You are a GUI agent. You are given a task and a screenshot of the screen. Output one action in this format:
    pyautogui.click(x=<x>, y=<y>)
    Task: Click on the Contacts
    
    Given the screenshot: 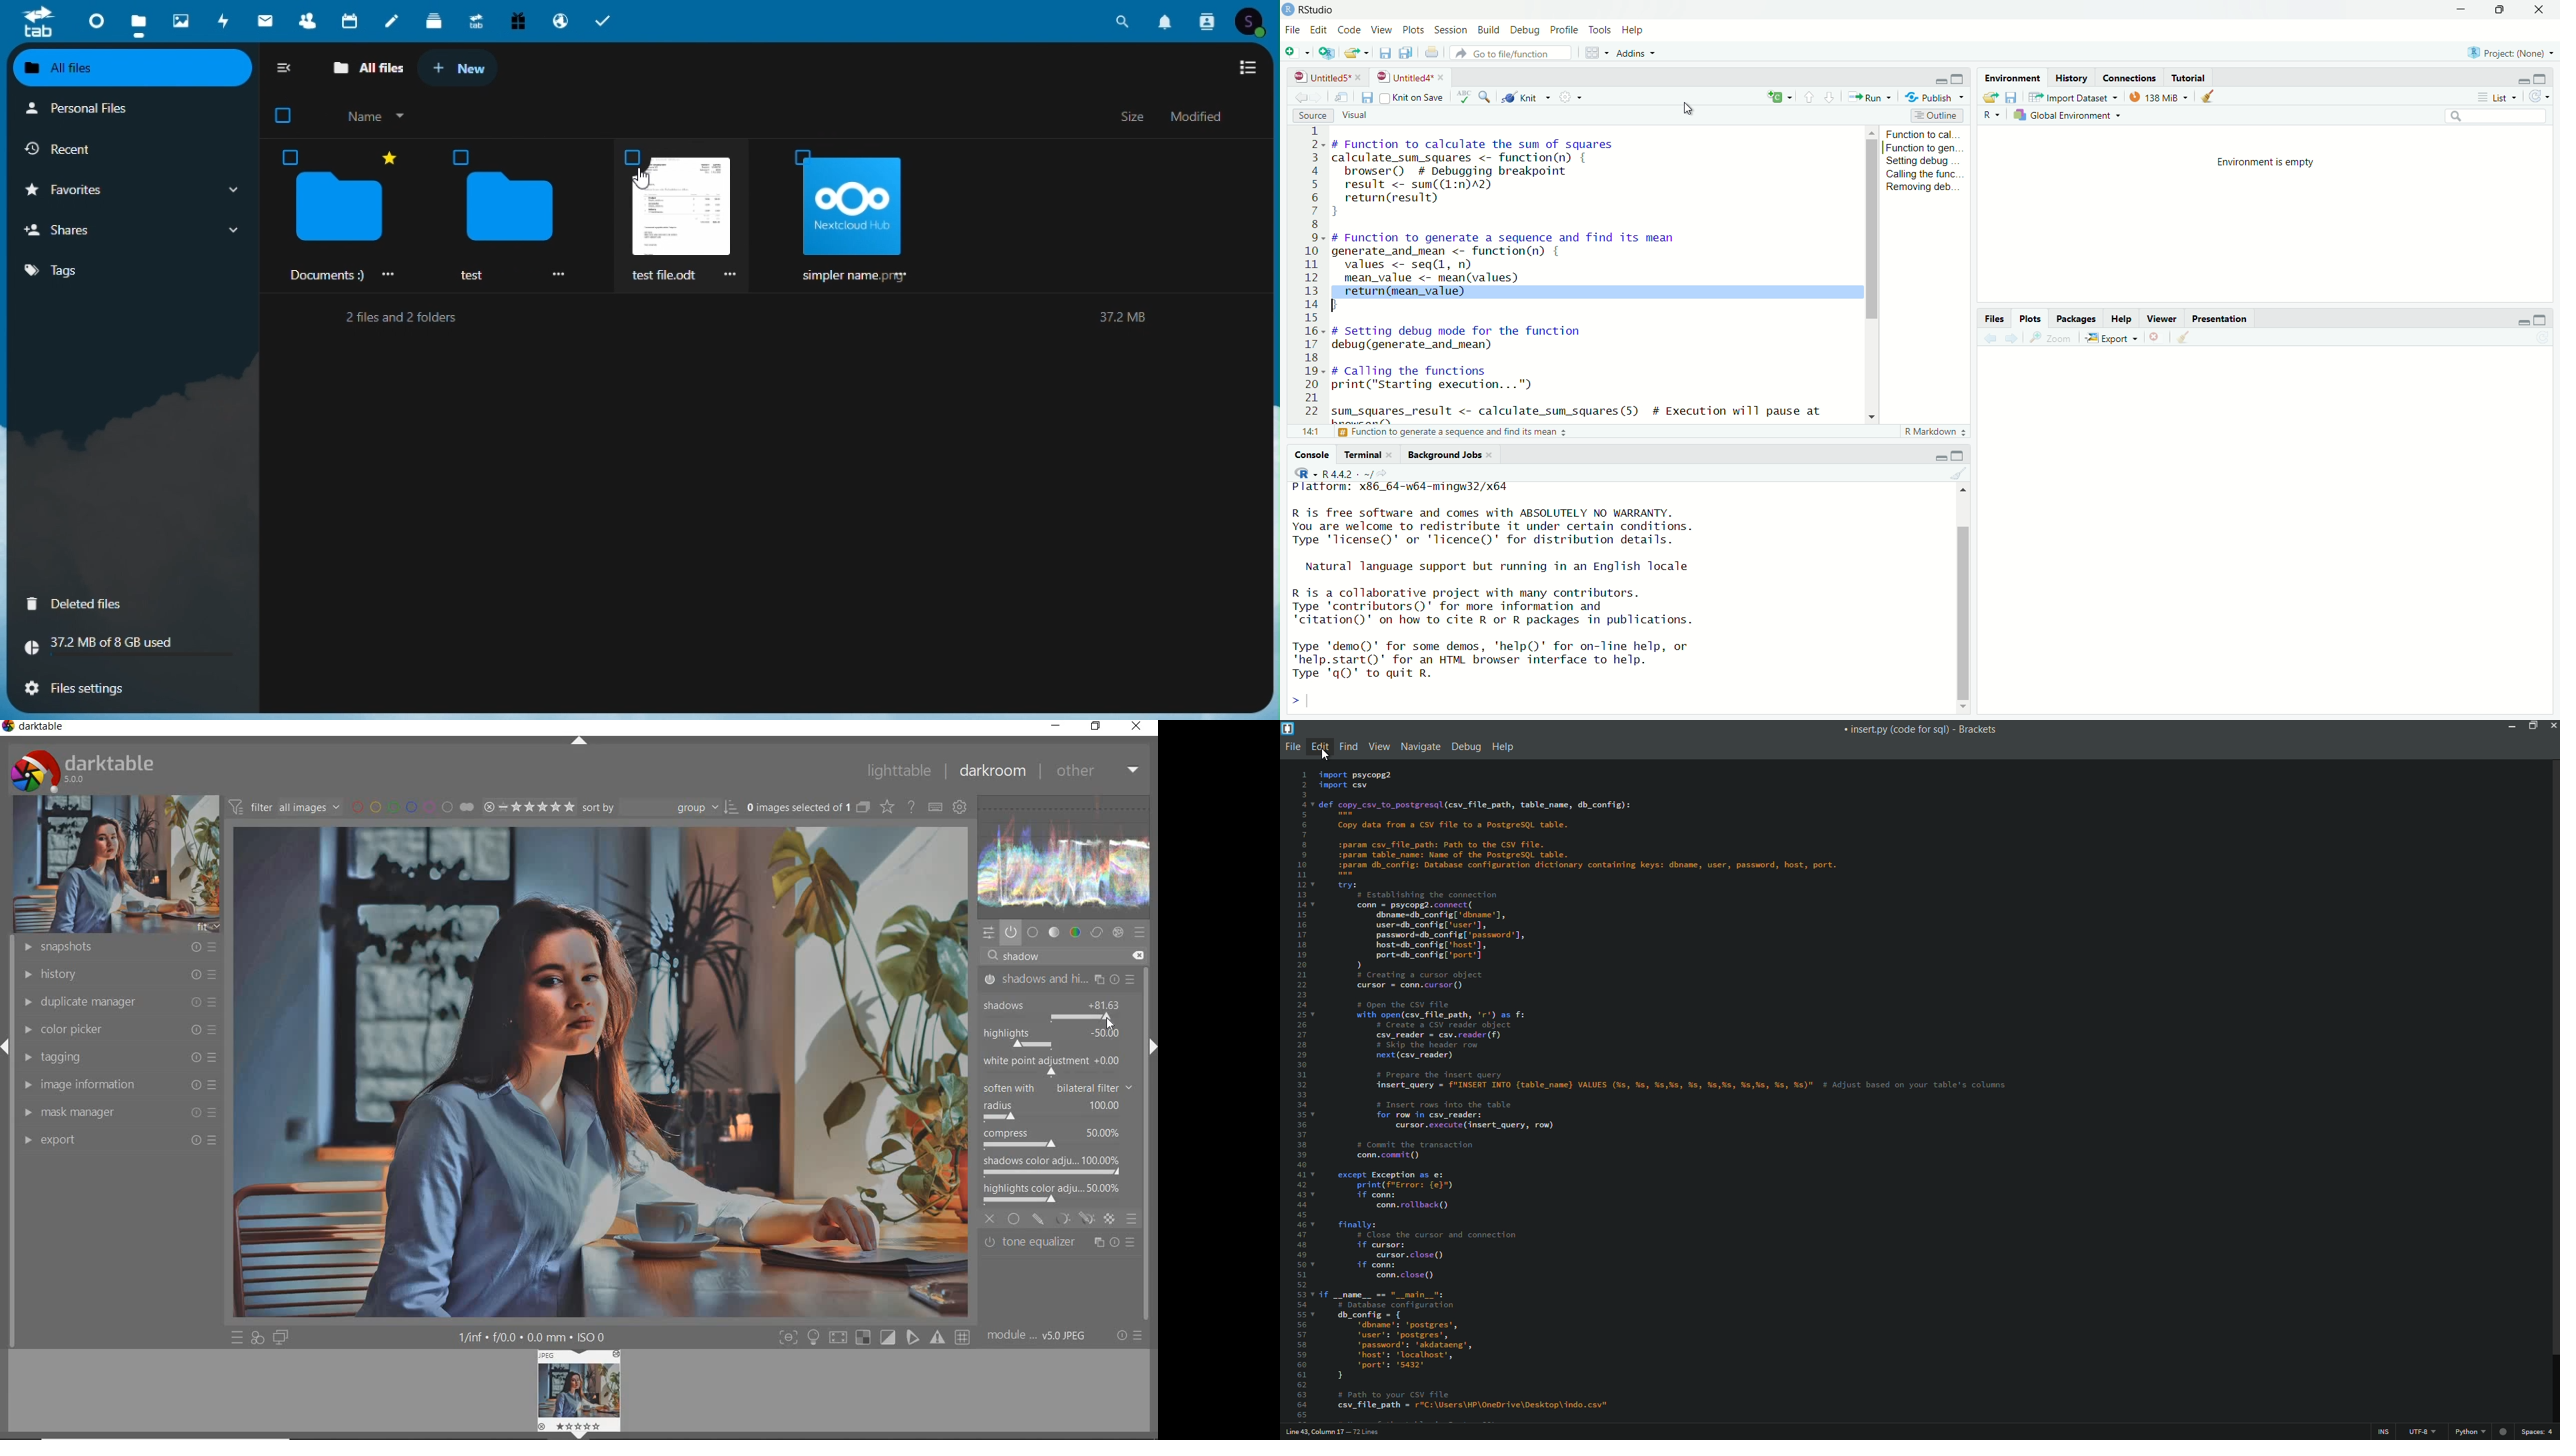 What is the action you would take?
    pyautogui.click(x=305, y=19)
    